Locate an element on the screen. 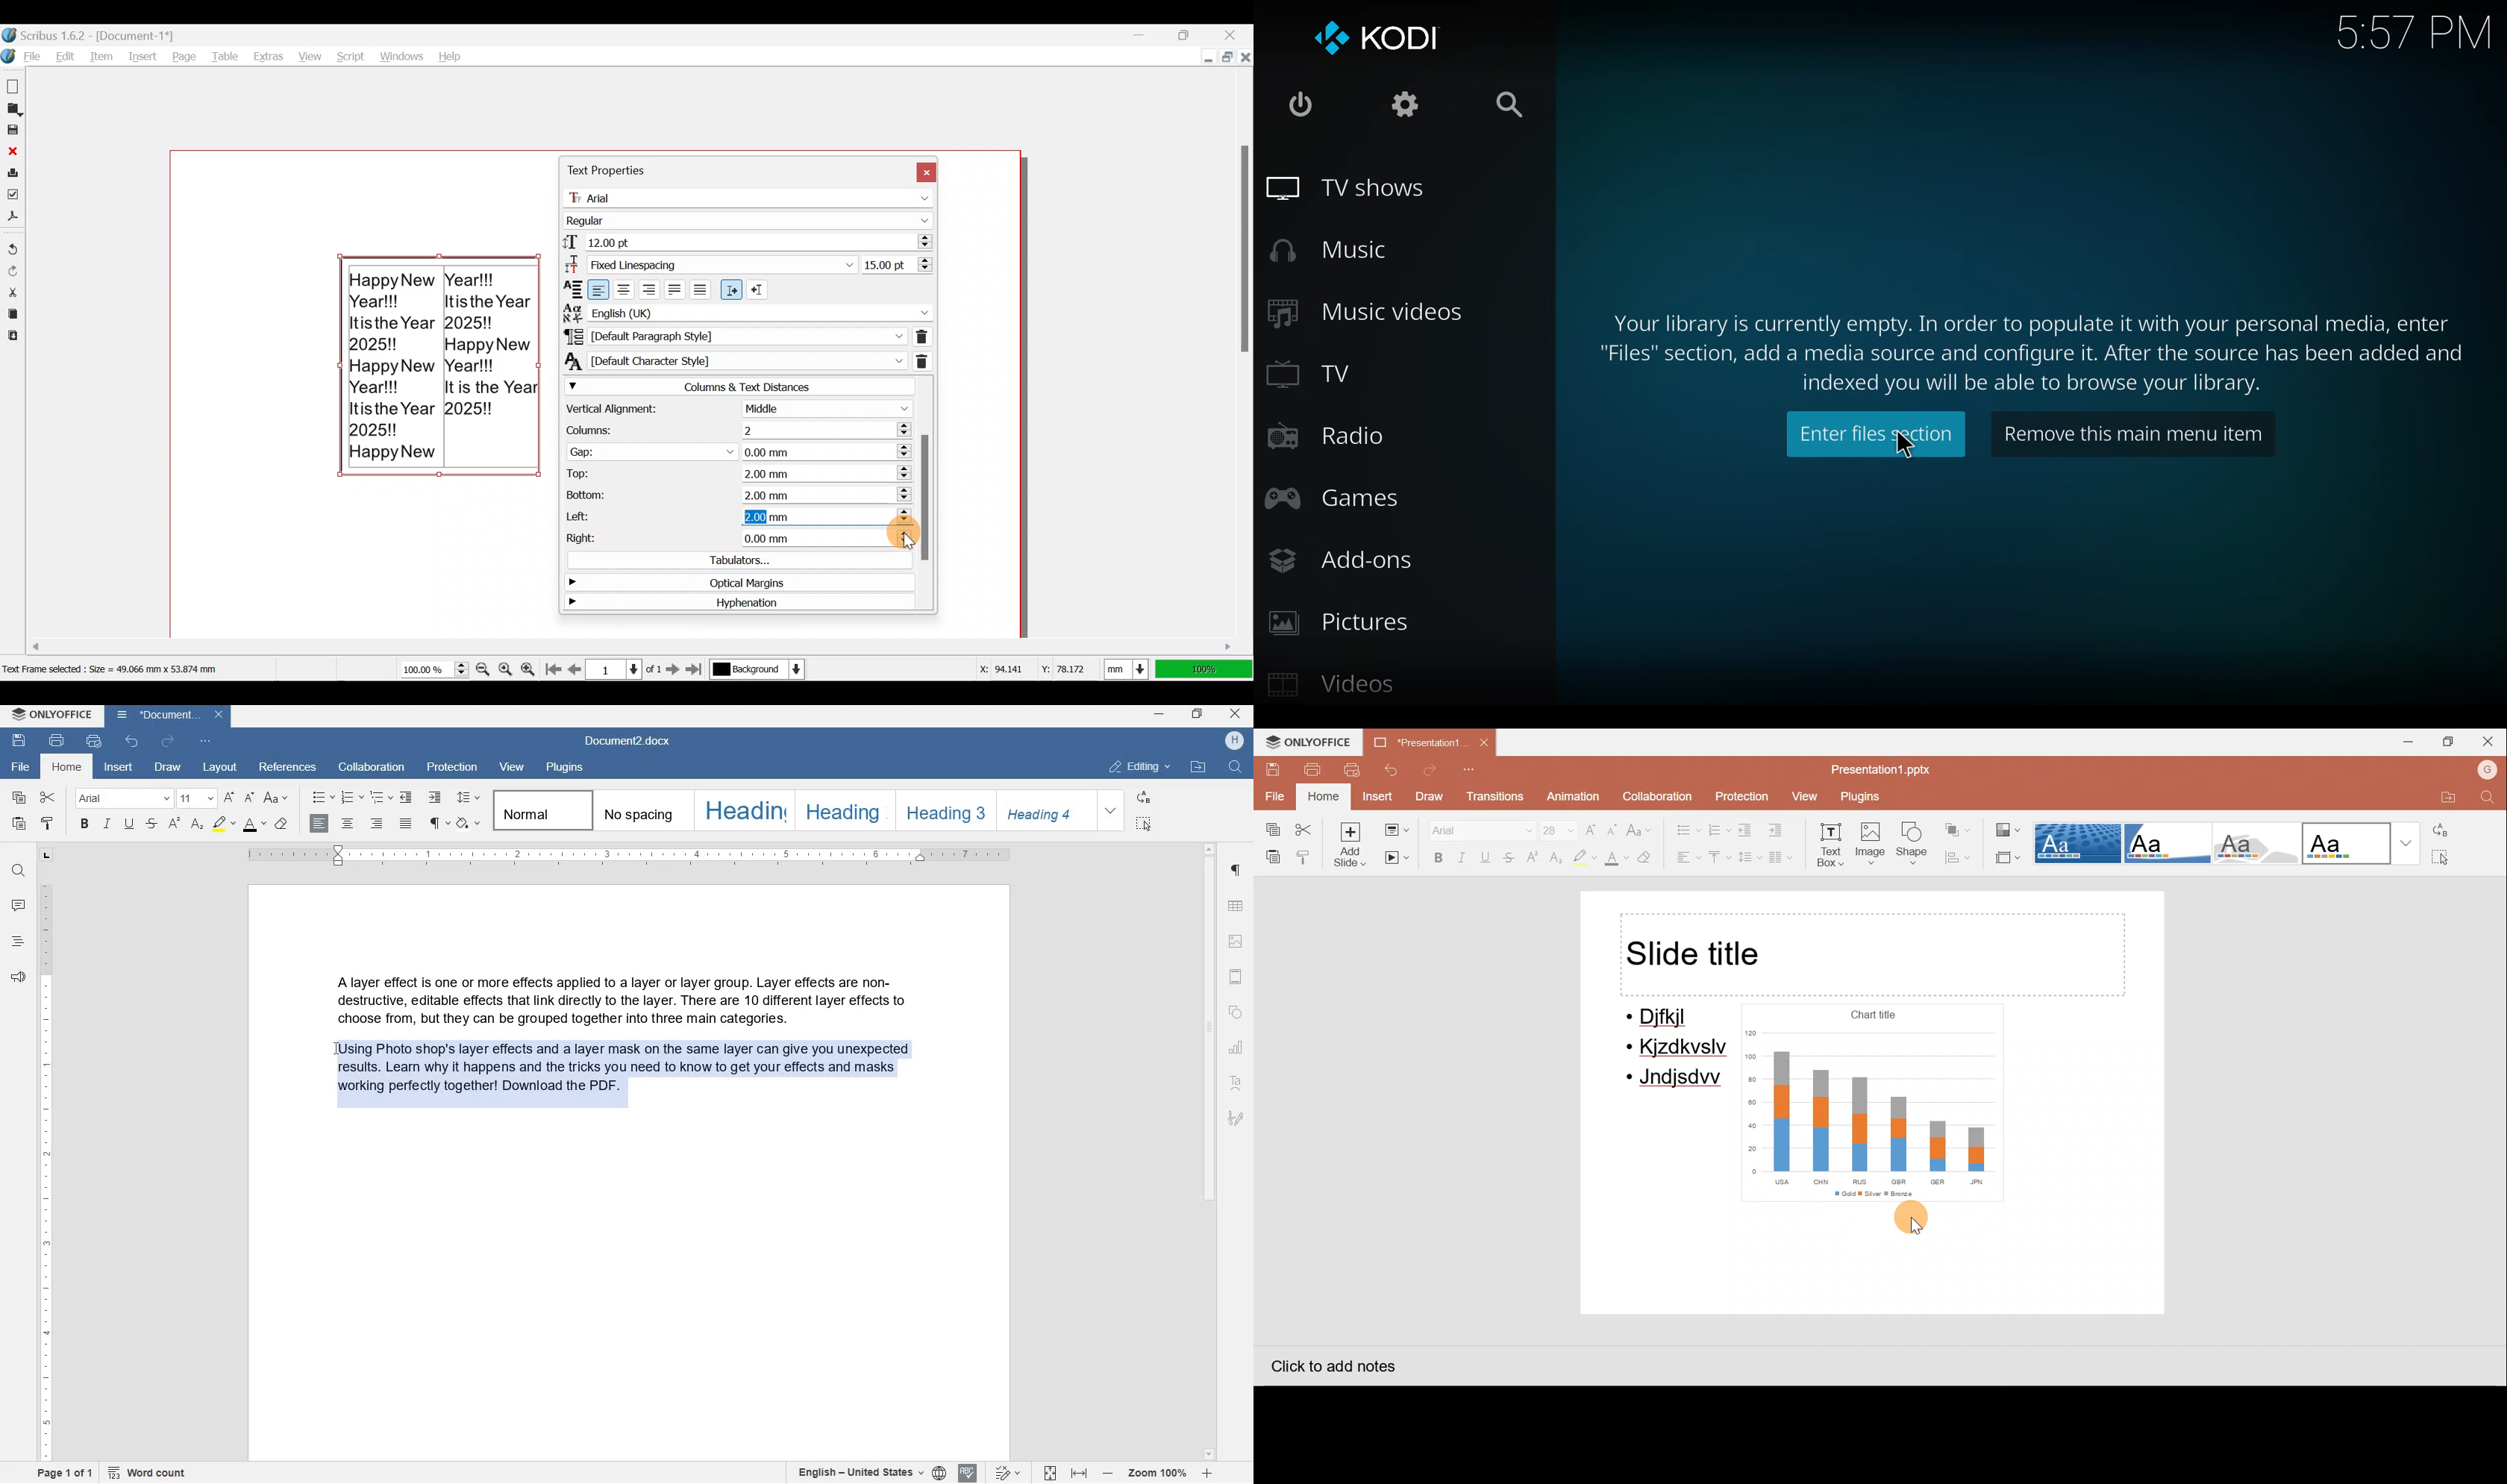 Image resolution: width=2520 pixels, height=1484 pixels. PROTECTION is located at coordinates (452, 768).